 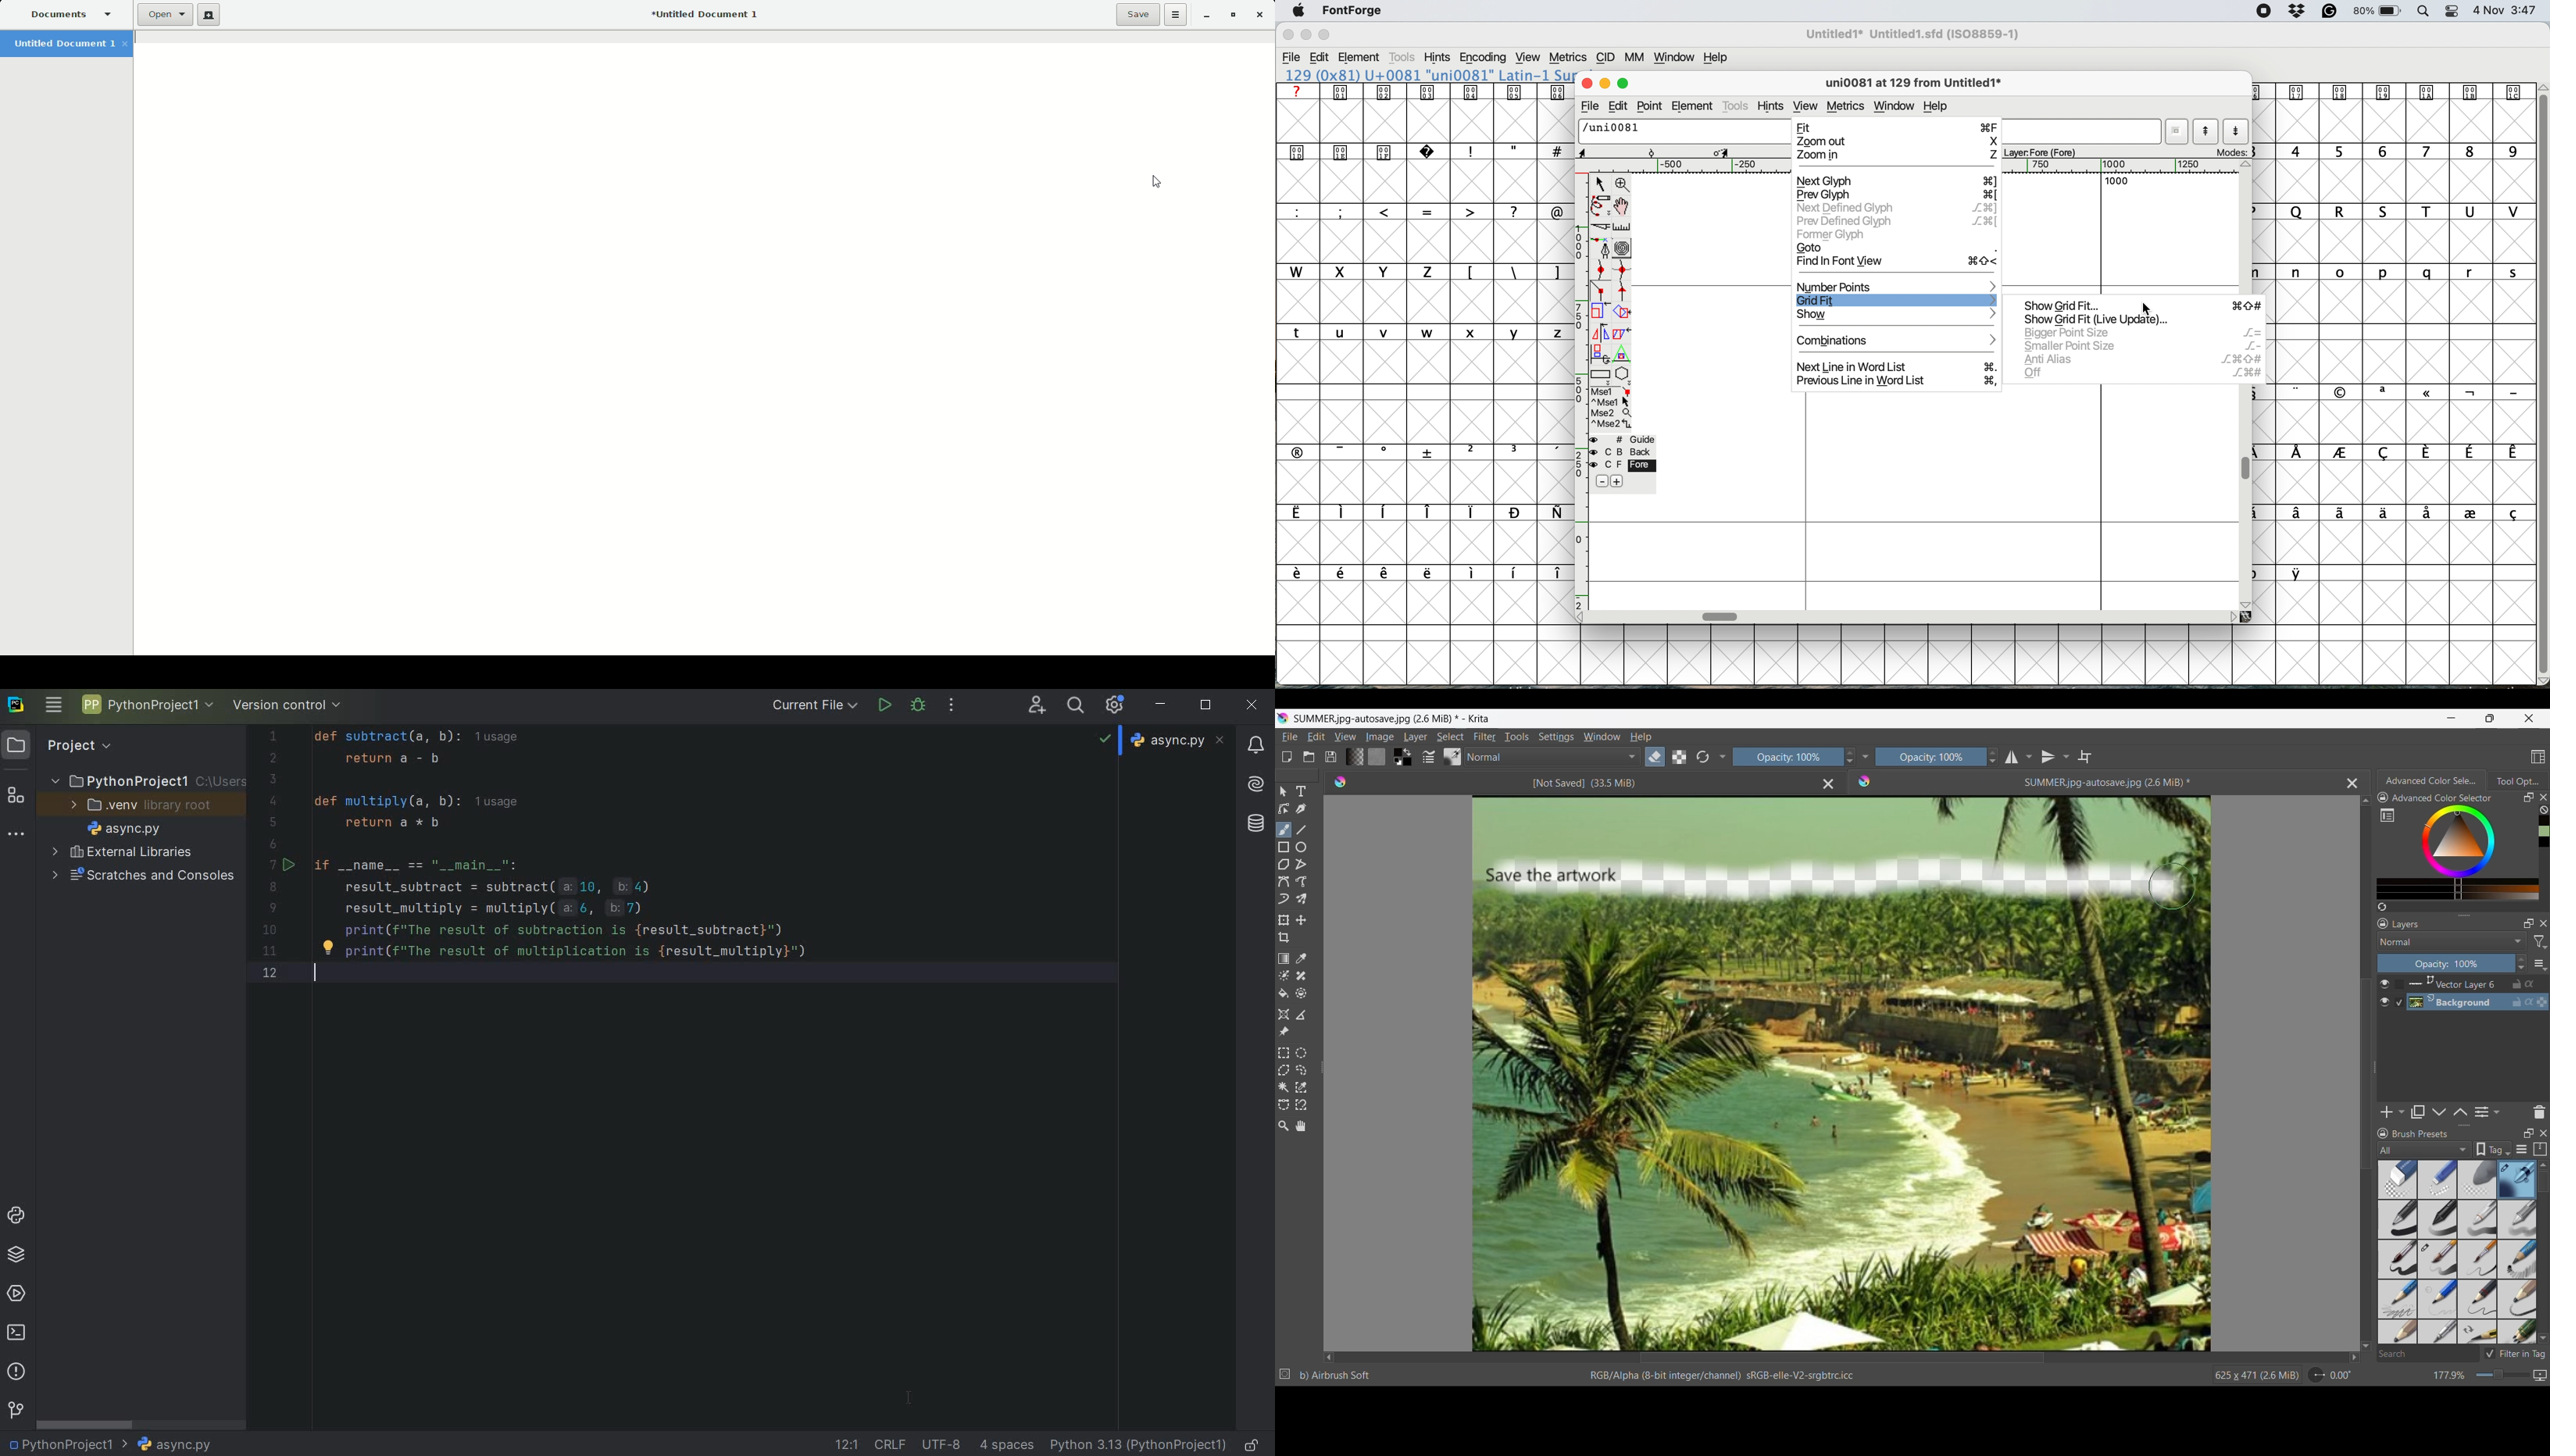 What do you see at coordinates (2539, 1150) in the screenshot?
I see `Storage resources` at bounding box center [2539, 1150].